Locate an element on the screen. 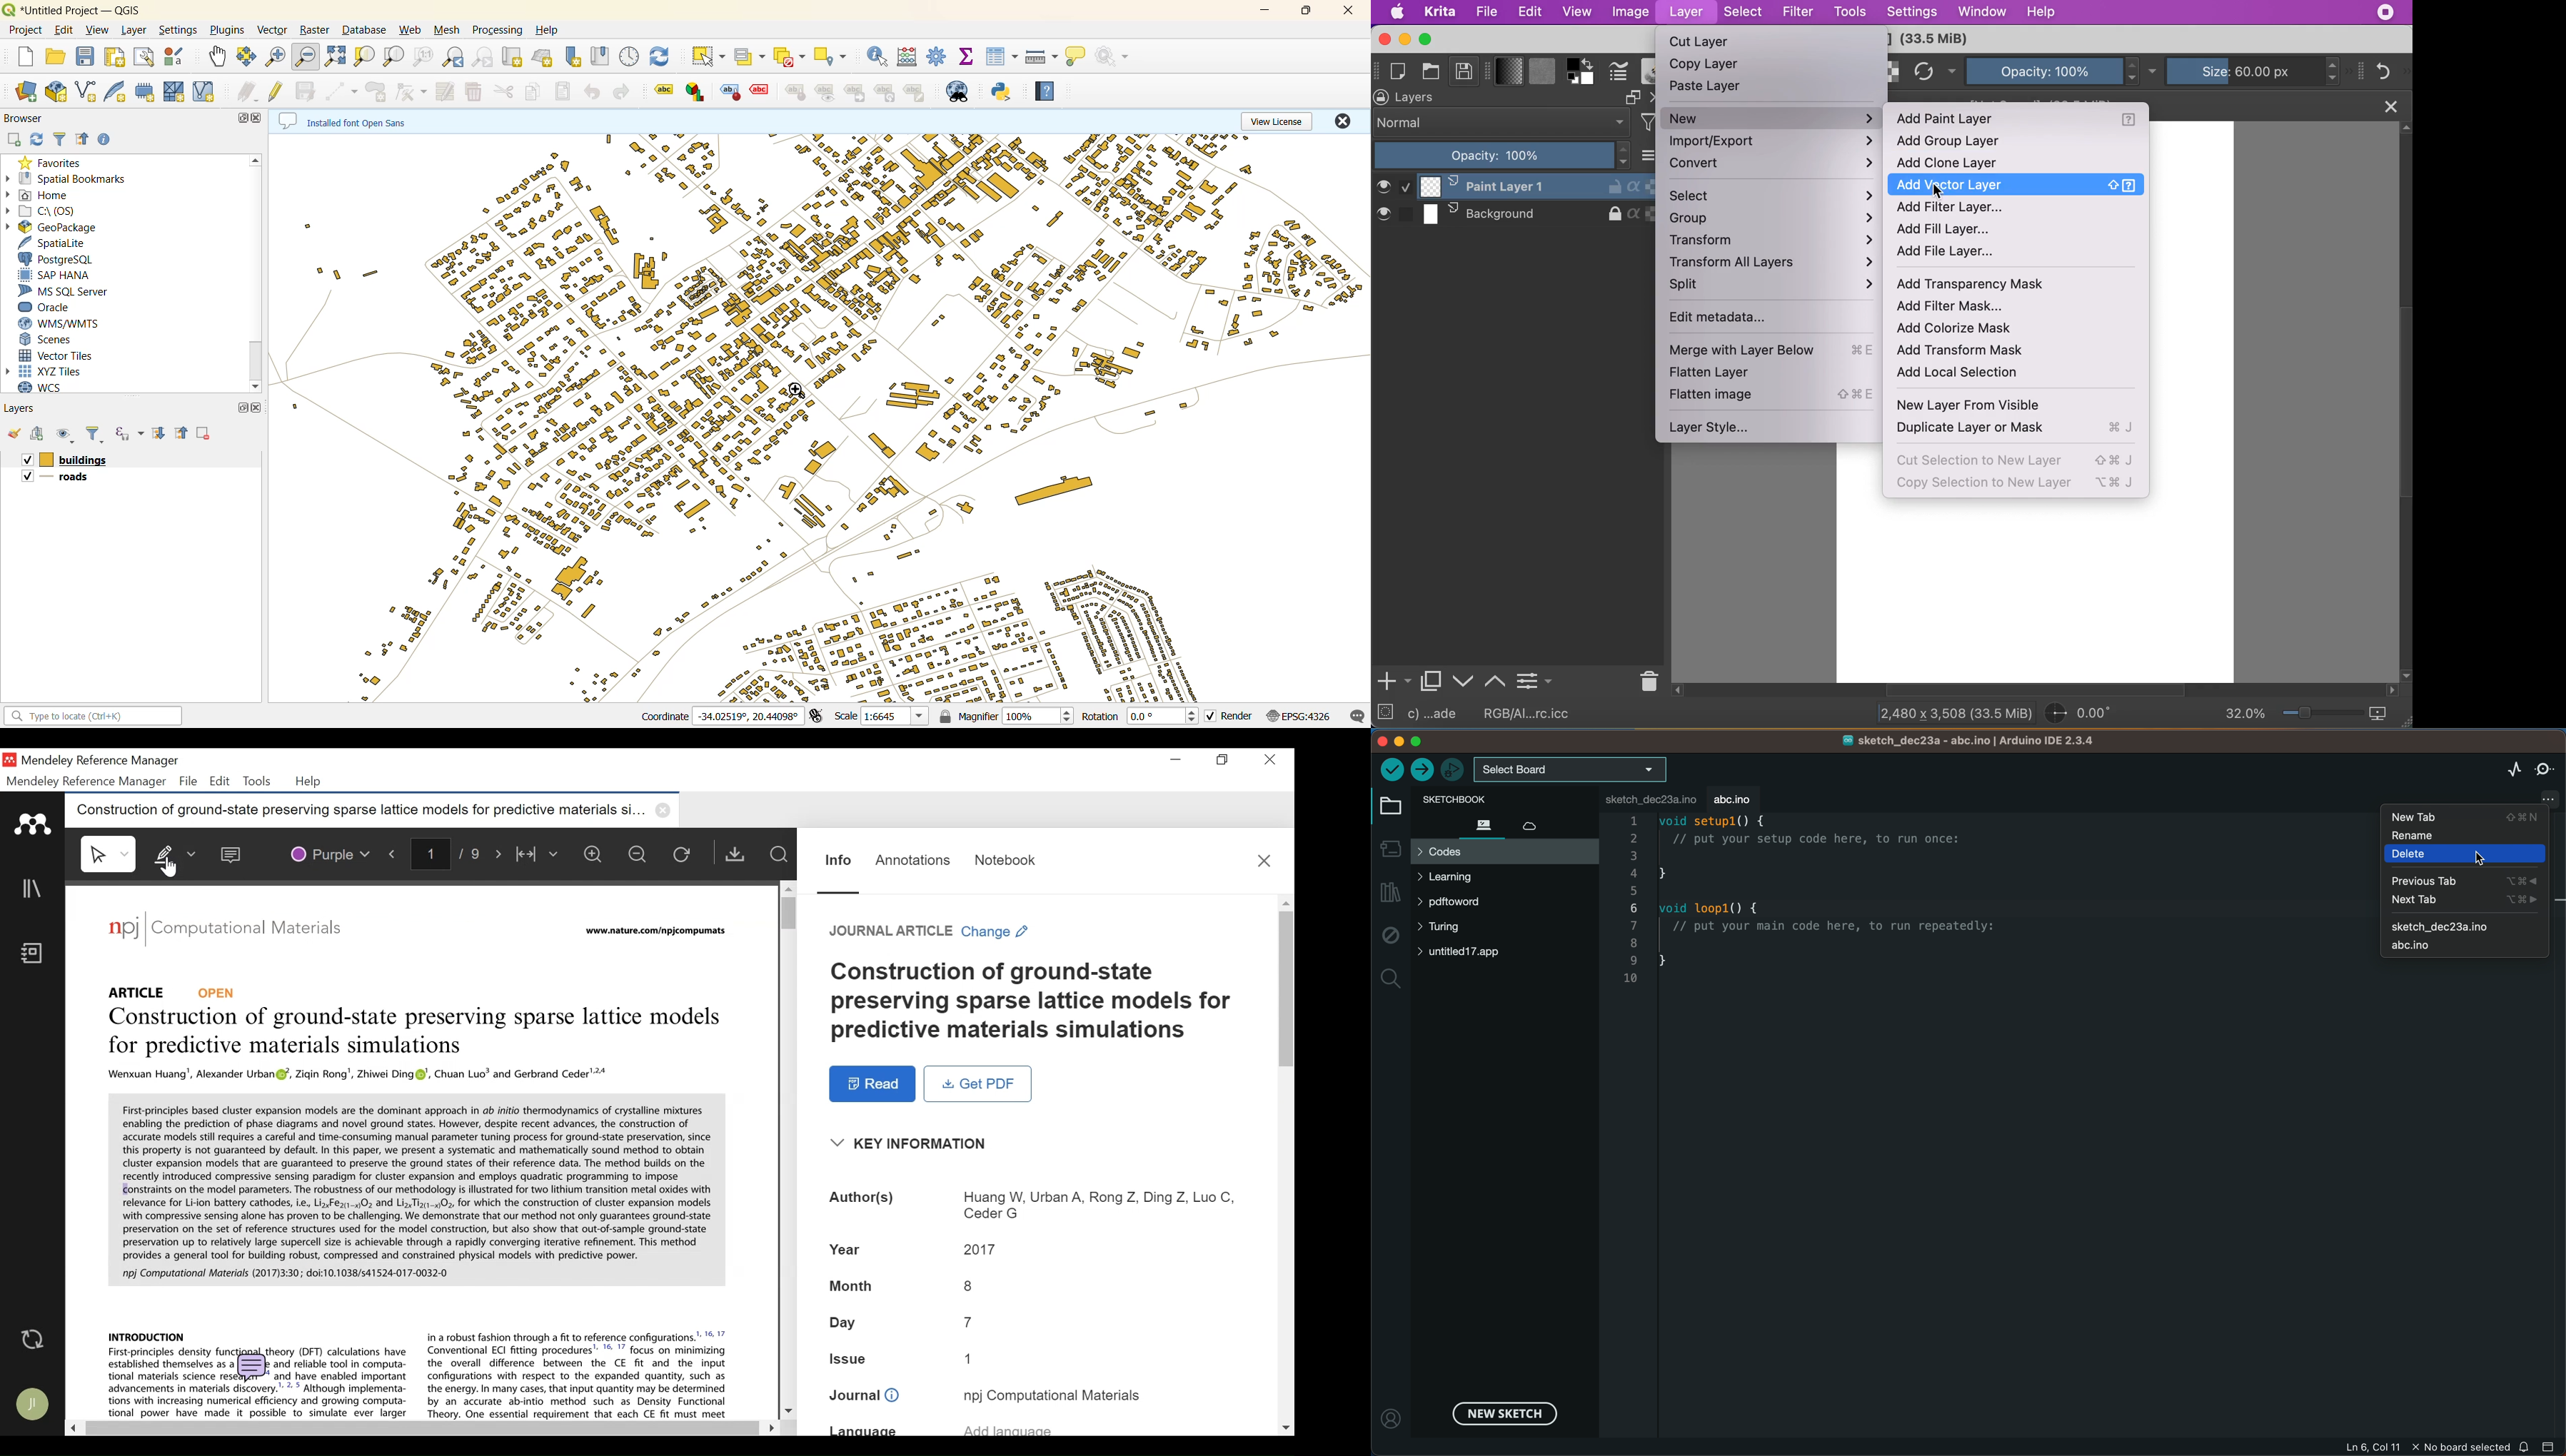 The height and width of the screenshot is (1456, 2576). Notebook is located at coordinates (36, 954).